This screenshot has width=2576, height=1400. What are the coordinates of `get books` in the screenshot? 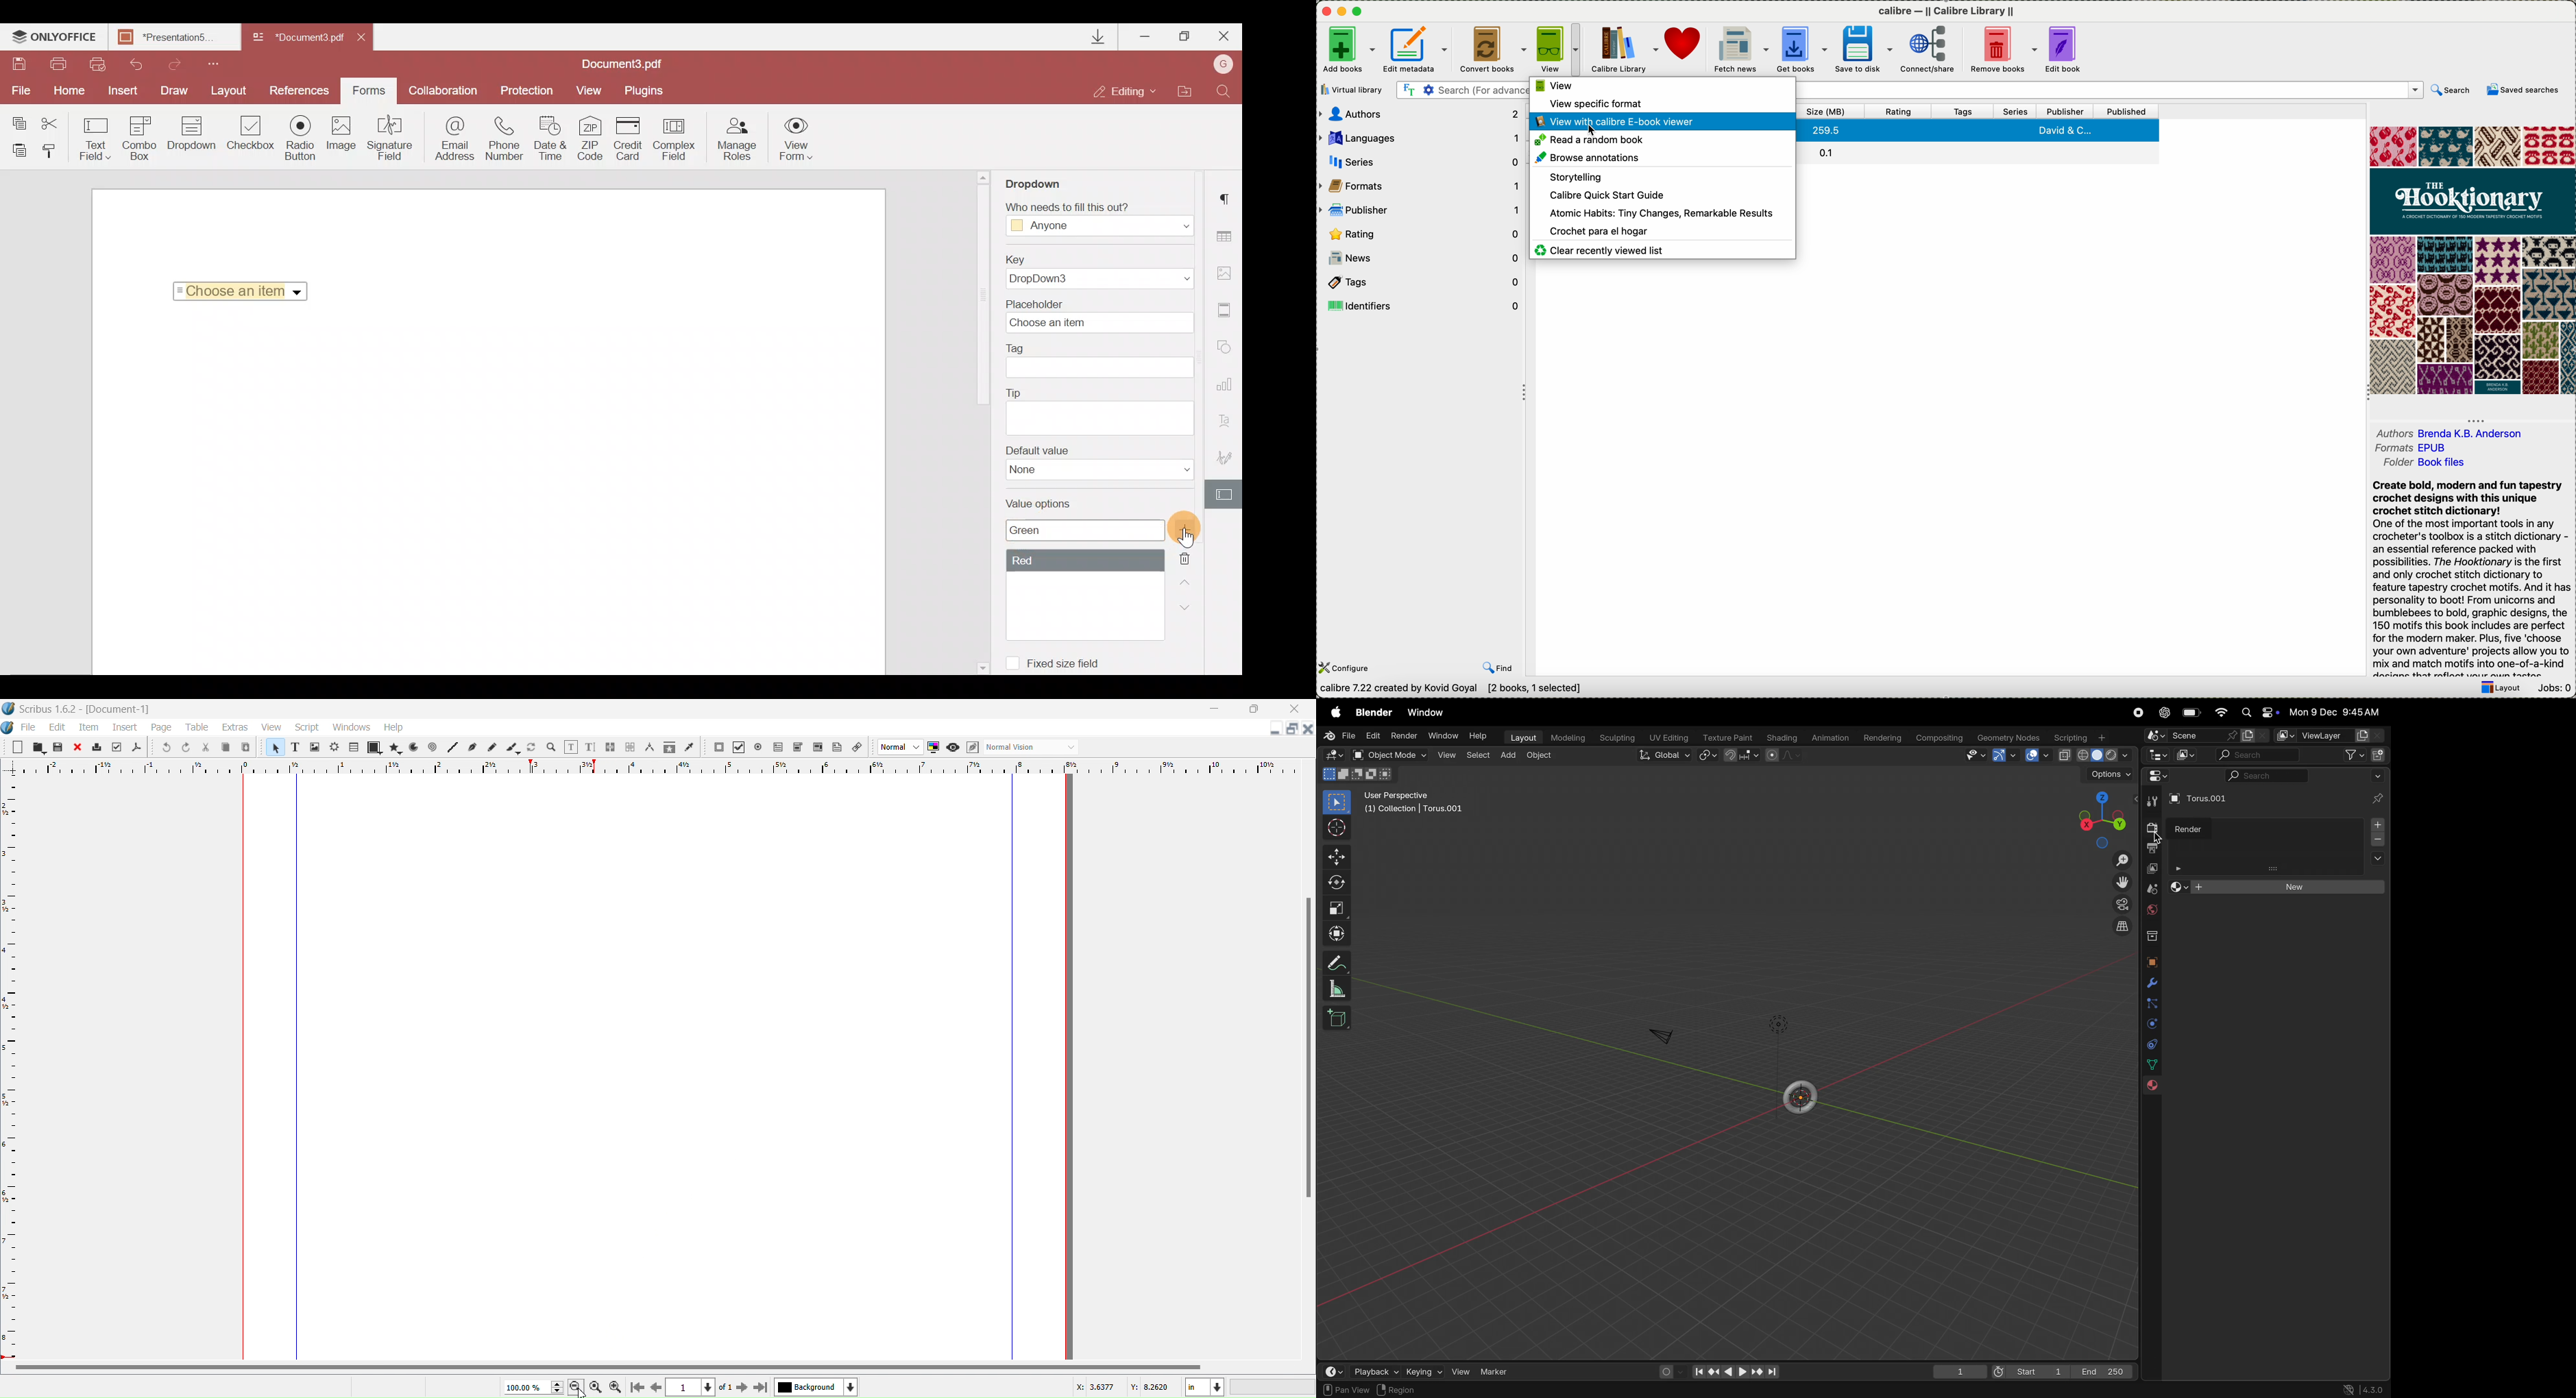 It's located at (1802, 47).